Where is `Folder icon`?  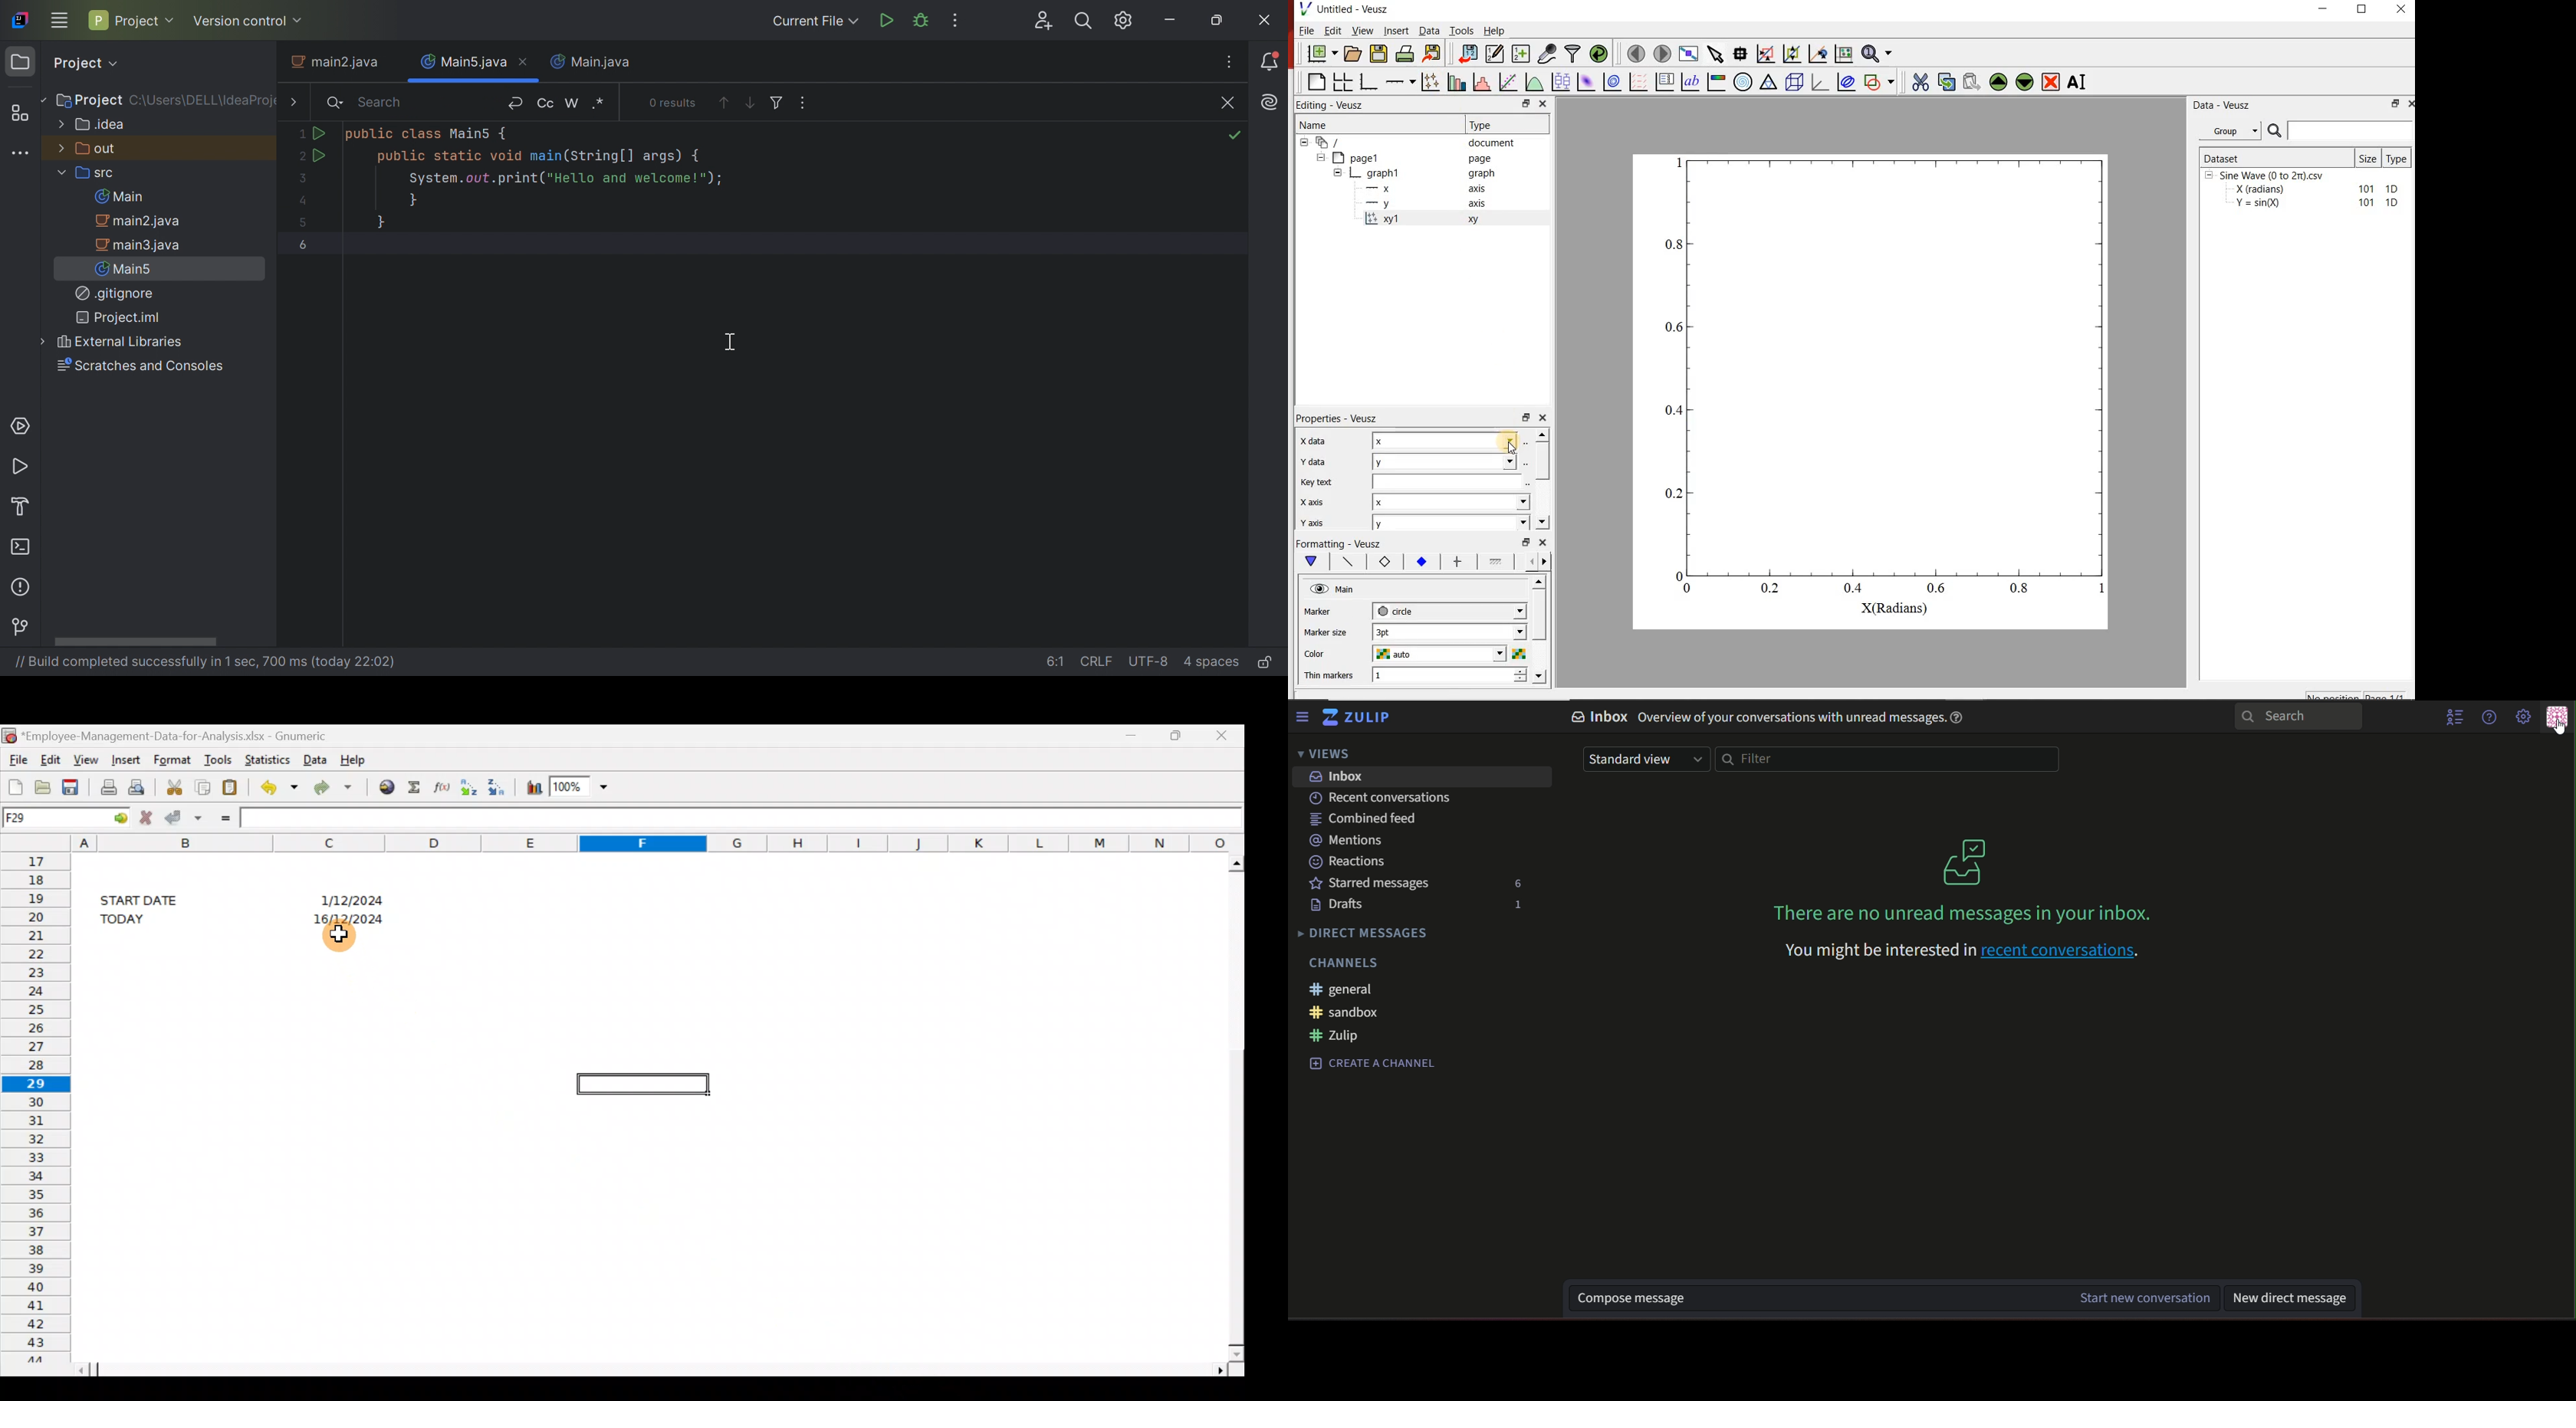
Folder icon is located at coordinates (19, 62).